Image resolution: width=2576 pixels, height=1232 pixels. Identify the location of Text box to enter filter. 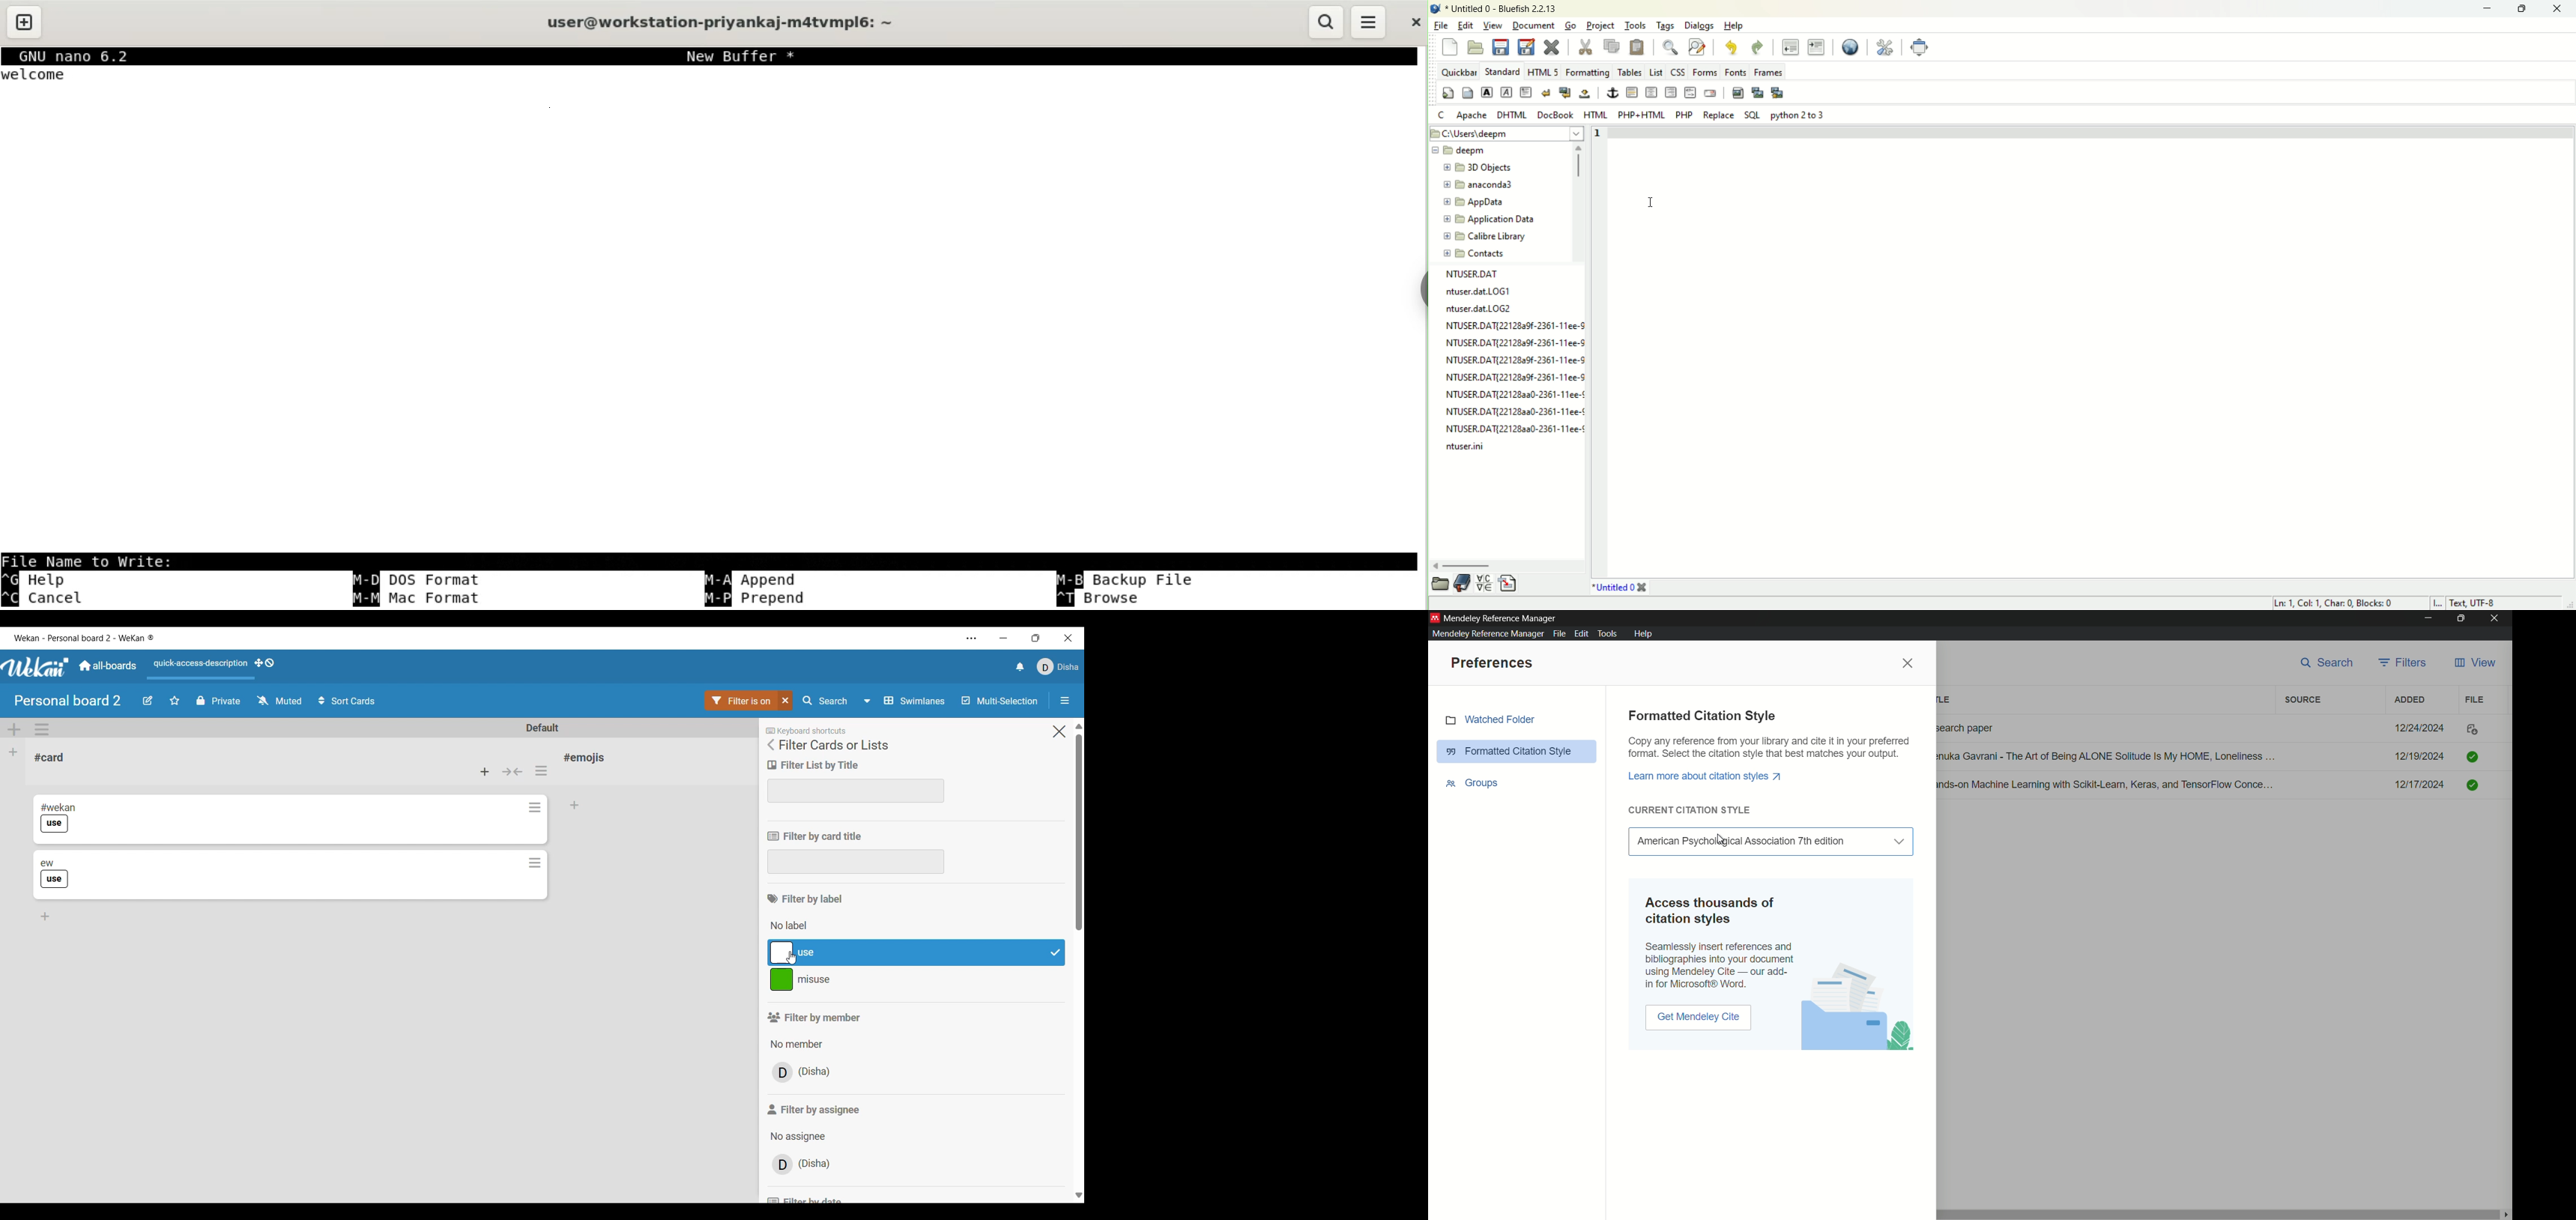
(857, 791).